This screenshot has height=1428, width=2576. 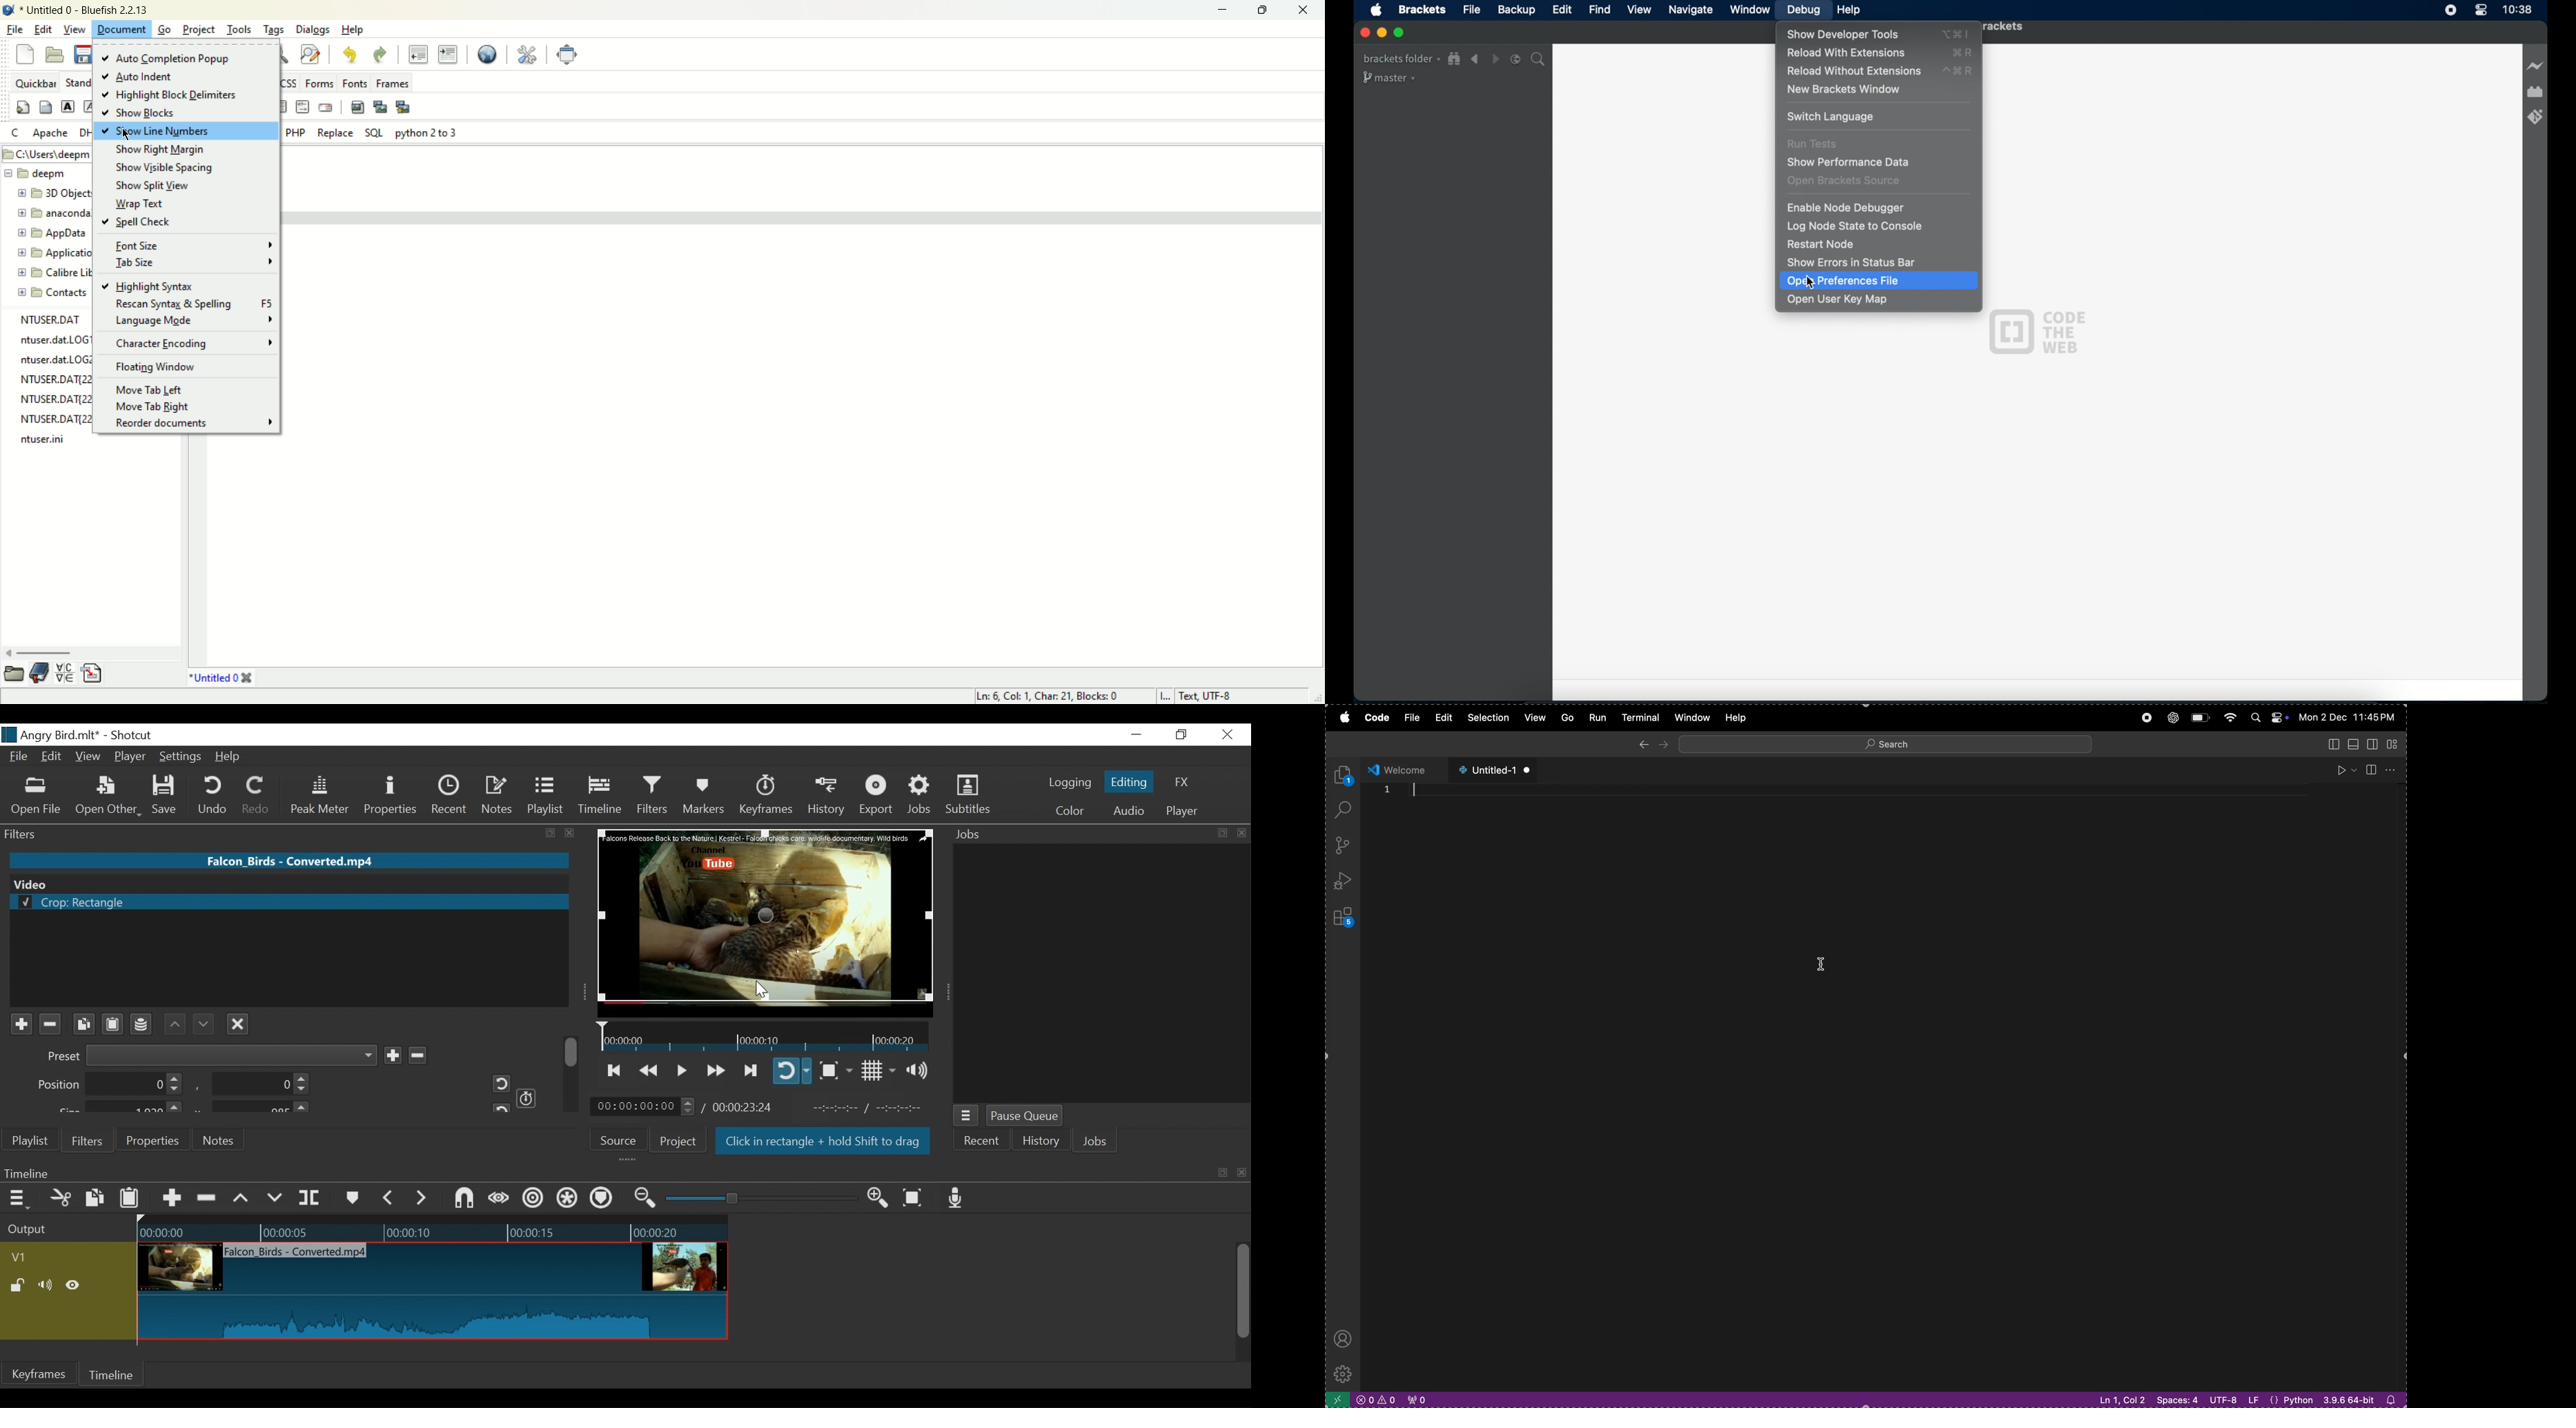 I want to click on screen recorder icon, so click(x=2451, y=10).